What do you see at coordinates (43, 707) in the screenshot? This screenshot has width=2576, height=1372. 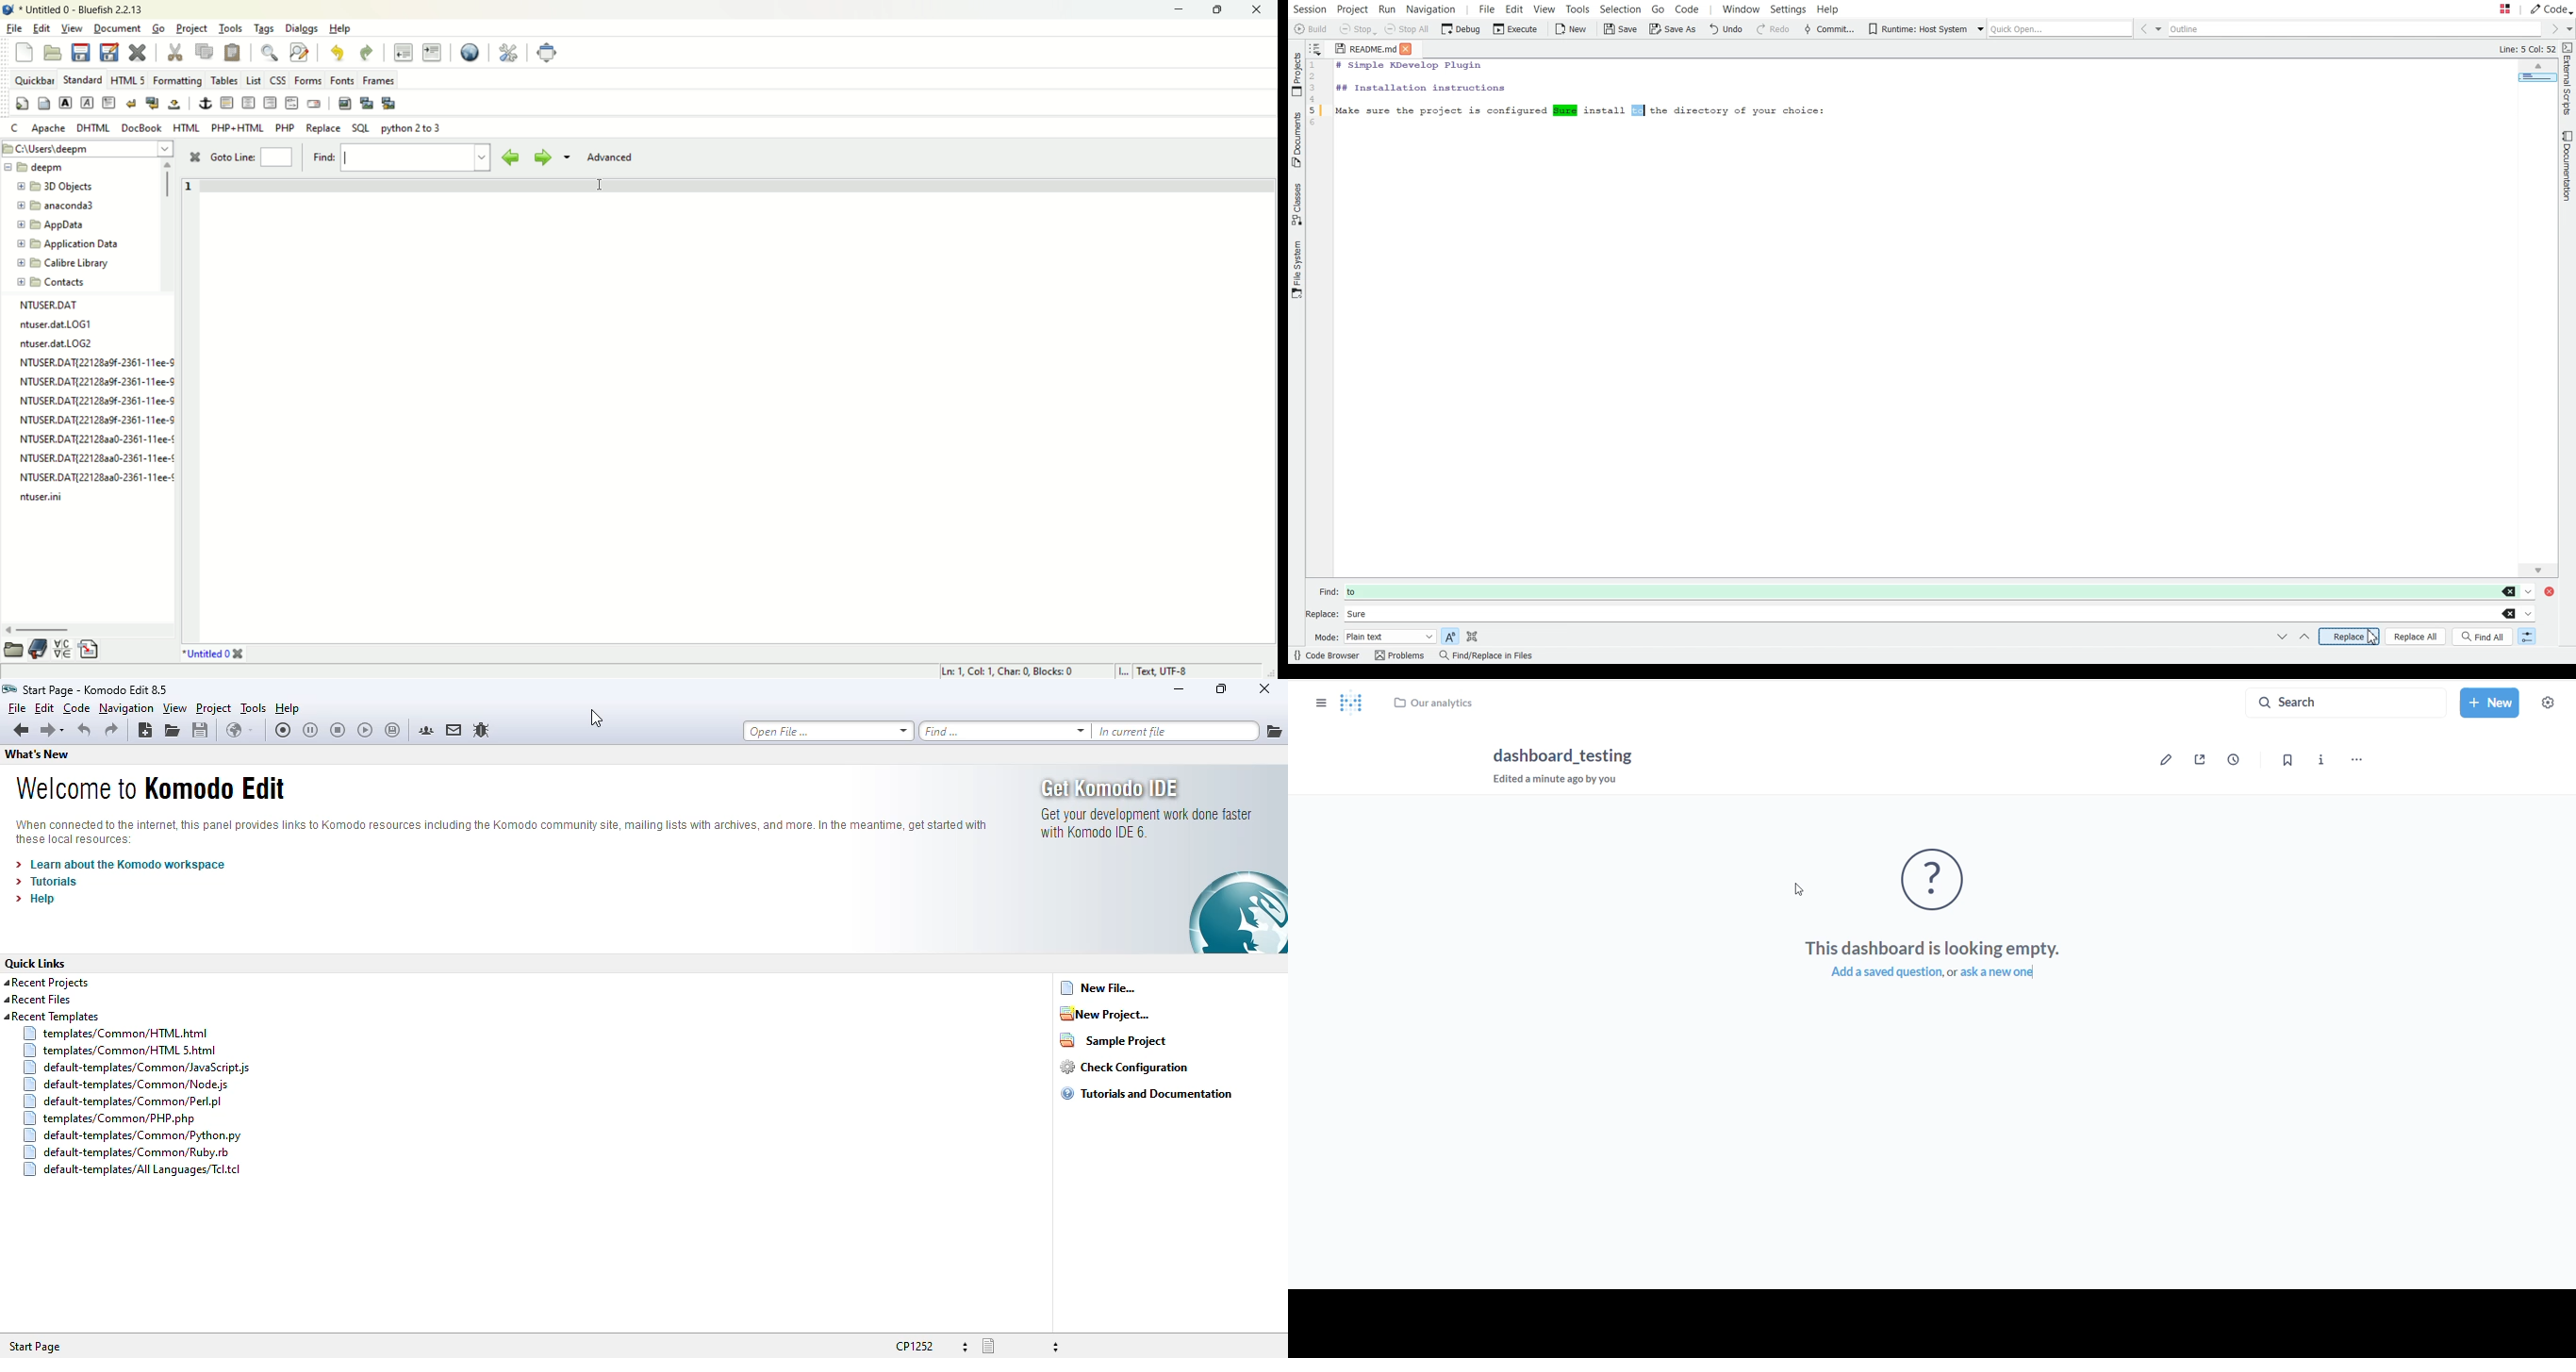 I see `edit` at bounding box center [43, 707].